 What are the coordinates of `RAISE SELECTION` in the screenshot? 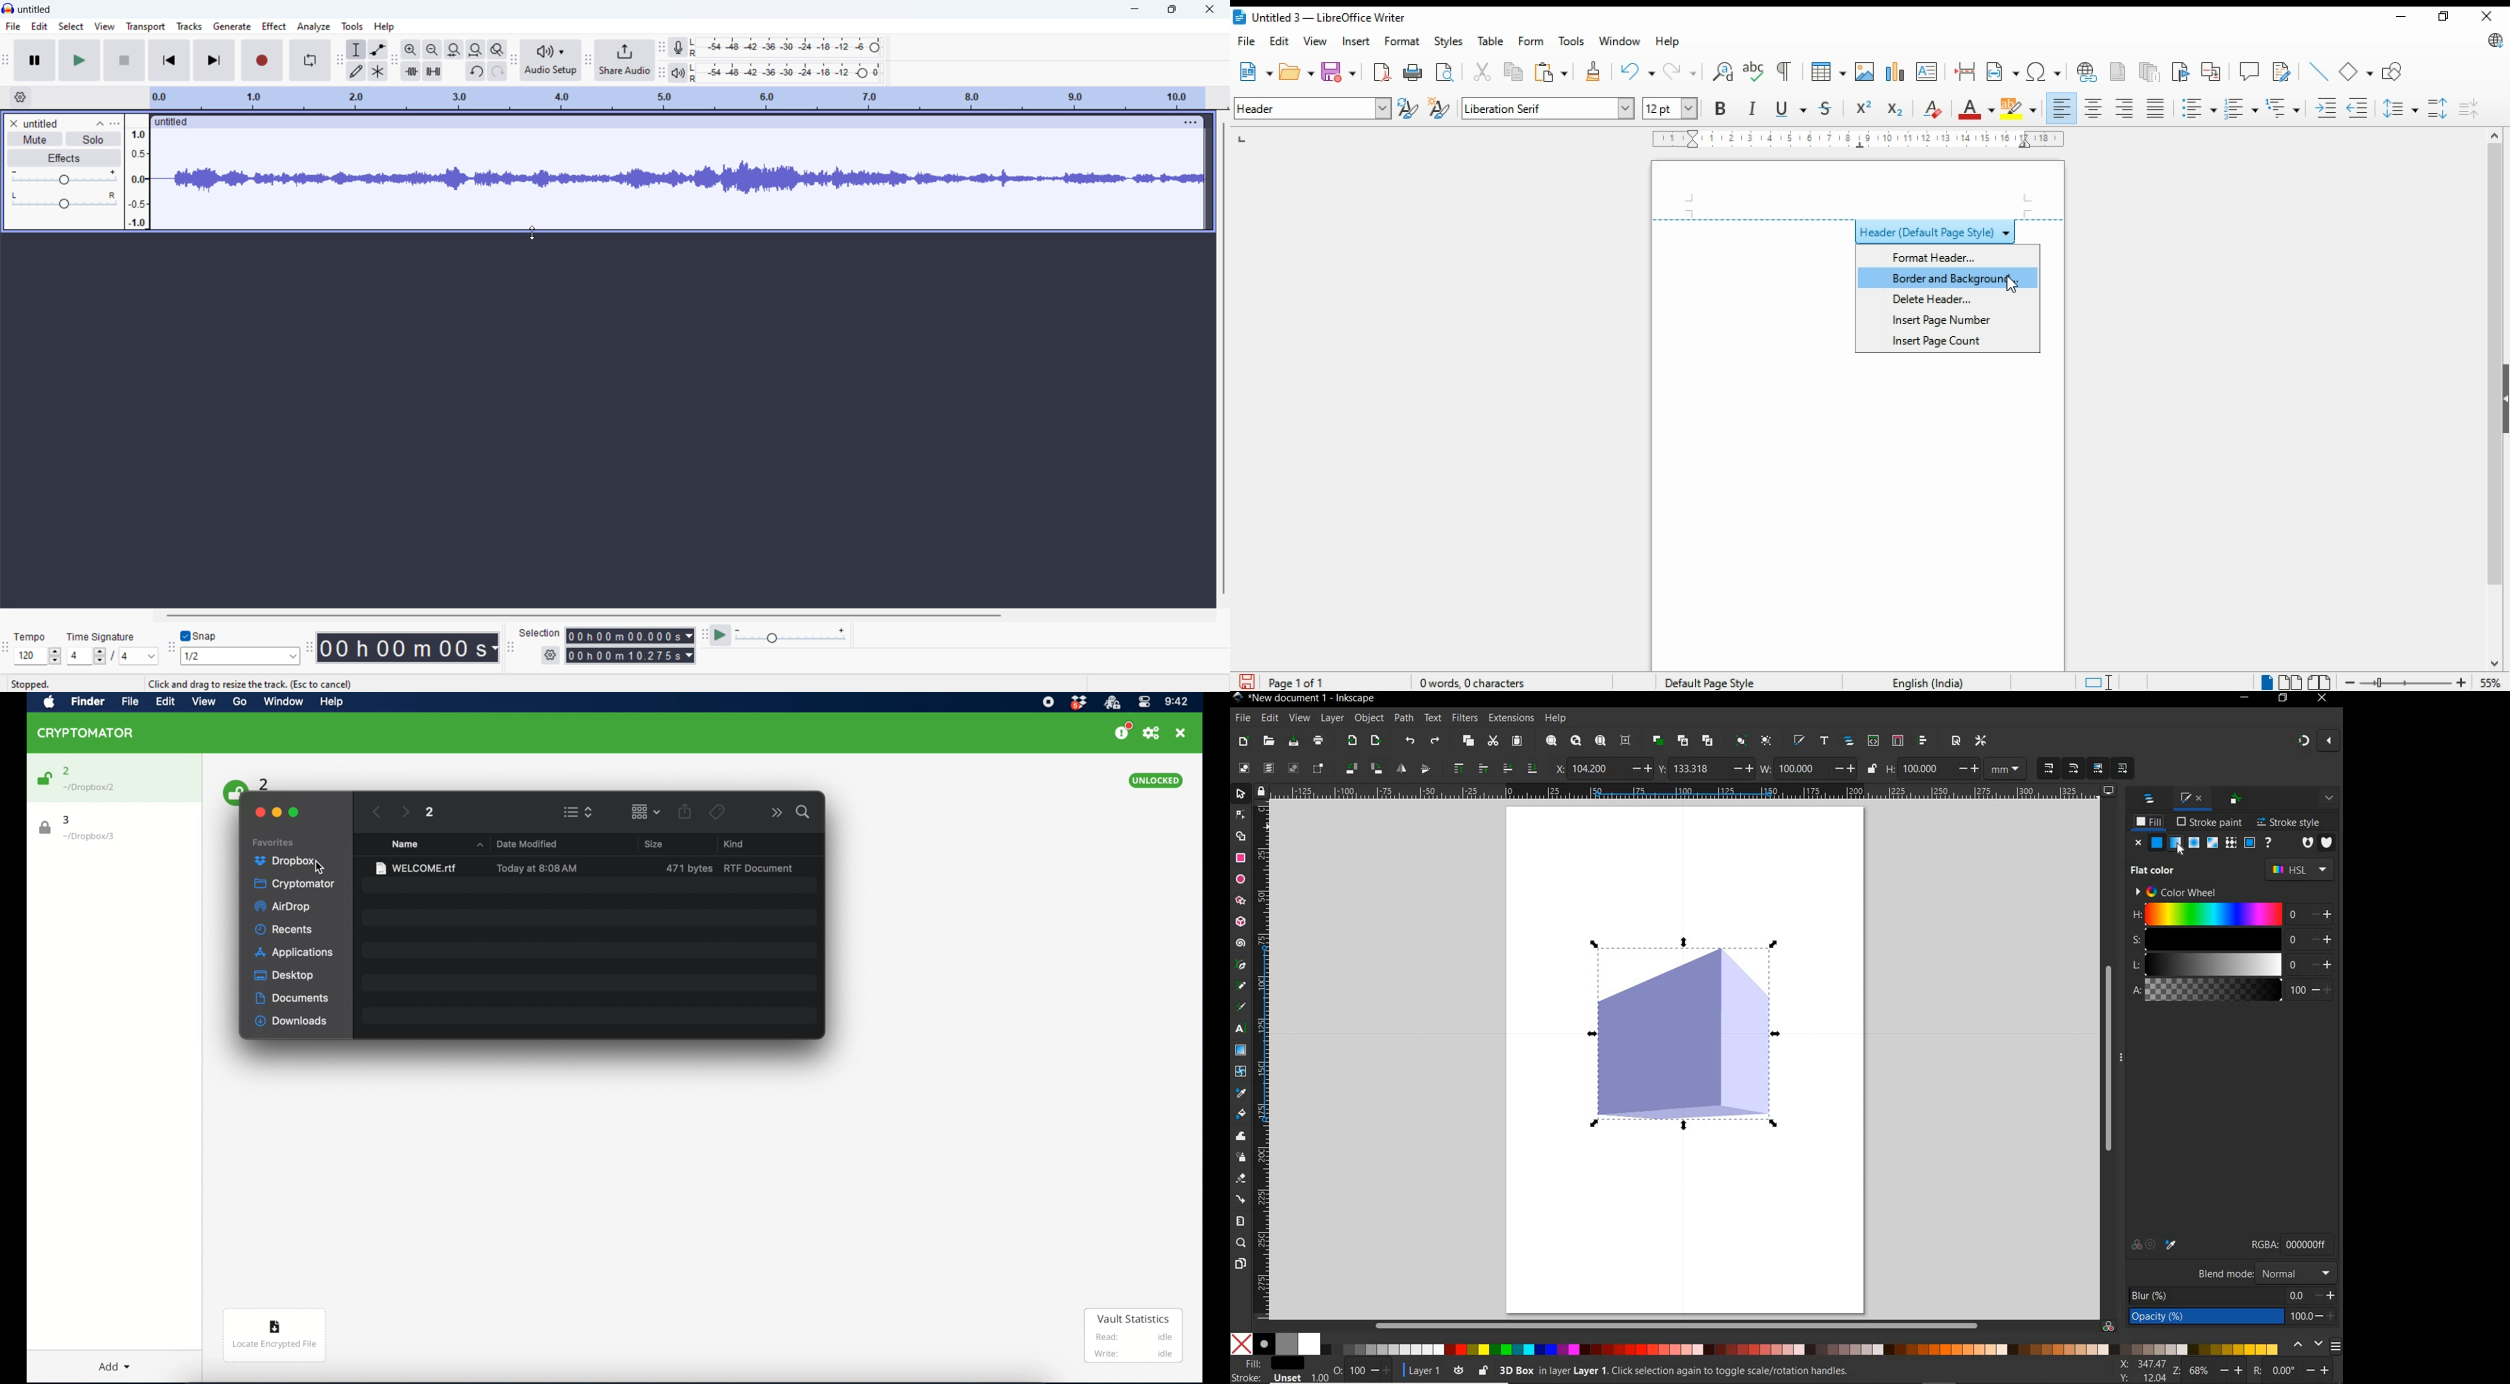 It's located at (1457, 770).